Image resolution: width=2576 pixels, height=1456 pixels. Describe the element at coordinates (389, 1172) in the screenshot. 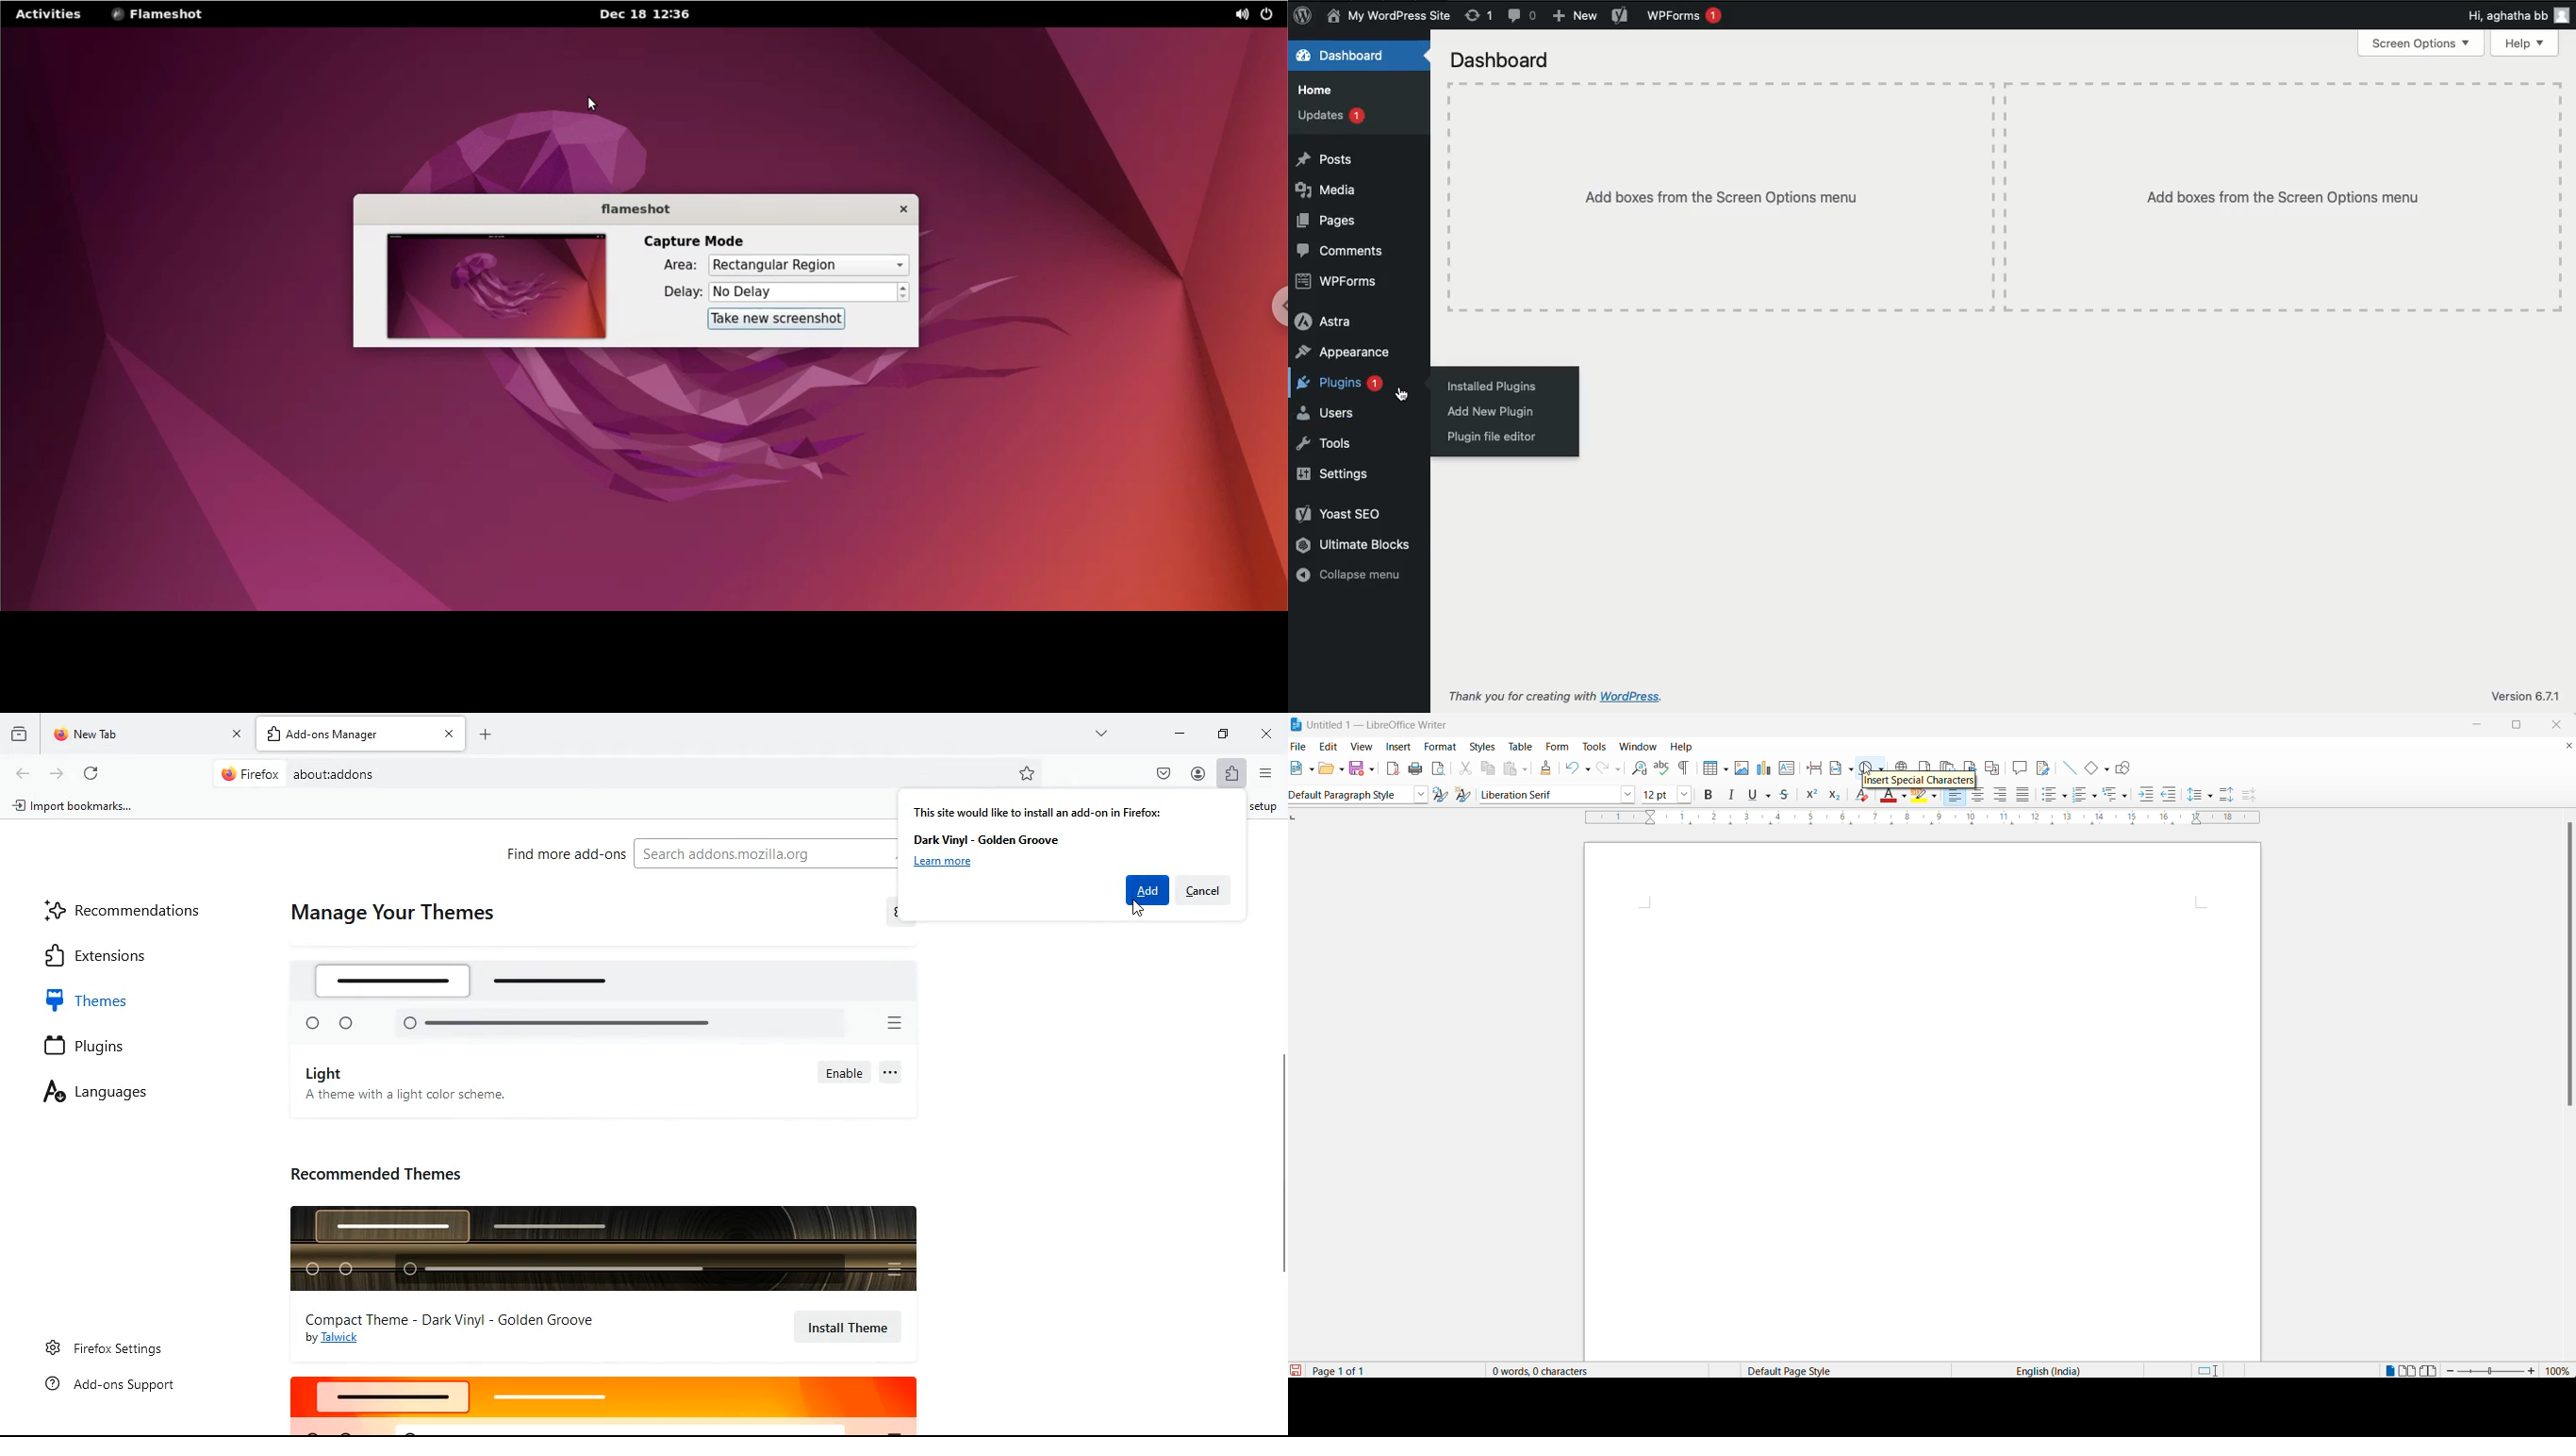

I see `recommended themes` at that location.